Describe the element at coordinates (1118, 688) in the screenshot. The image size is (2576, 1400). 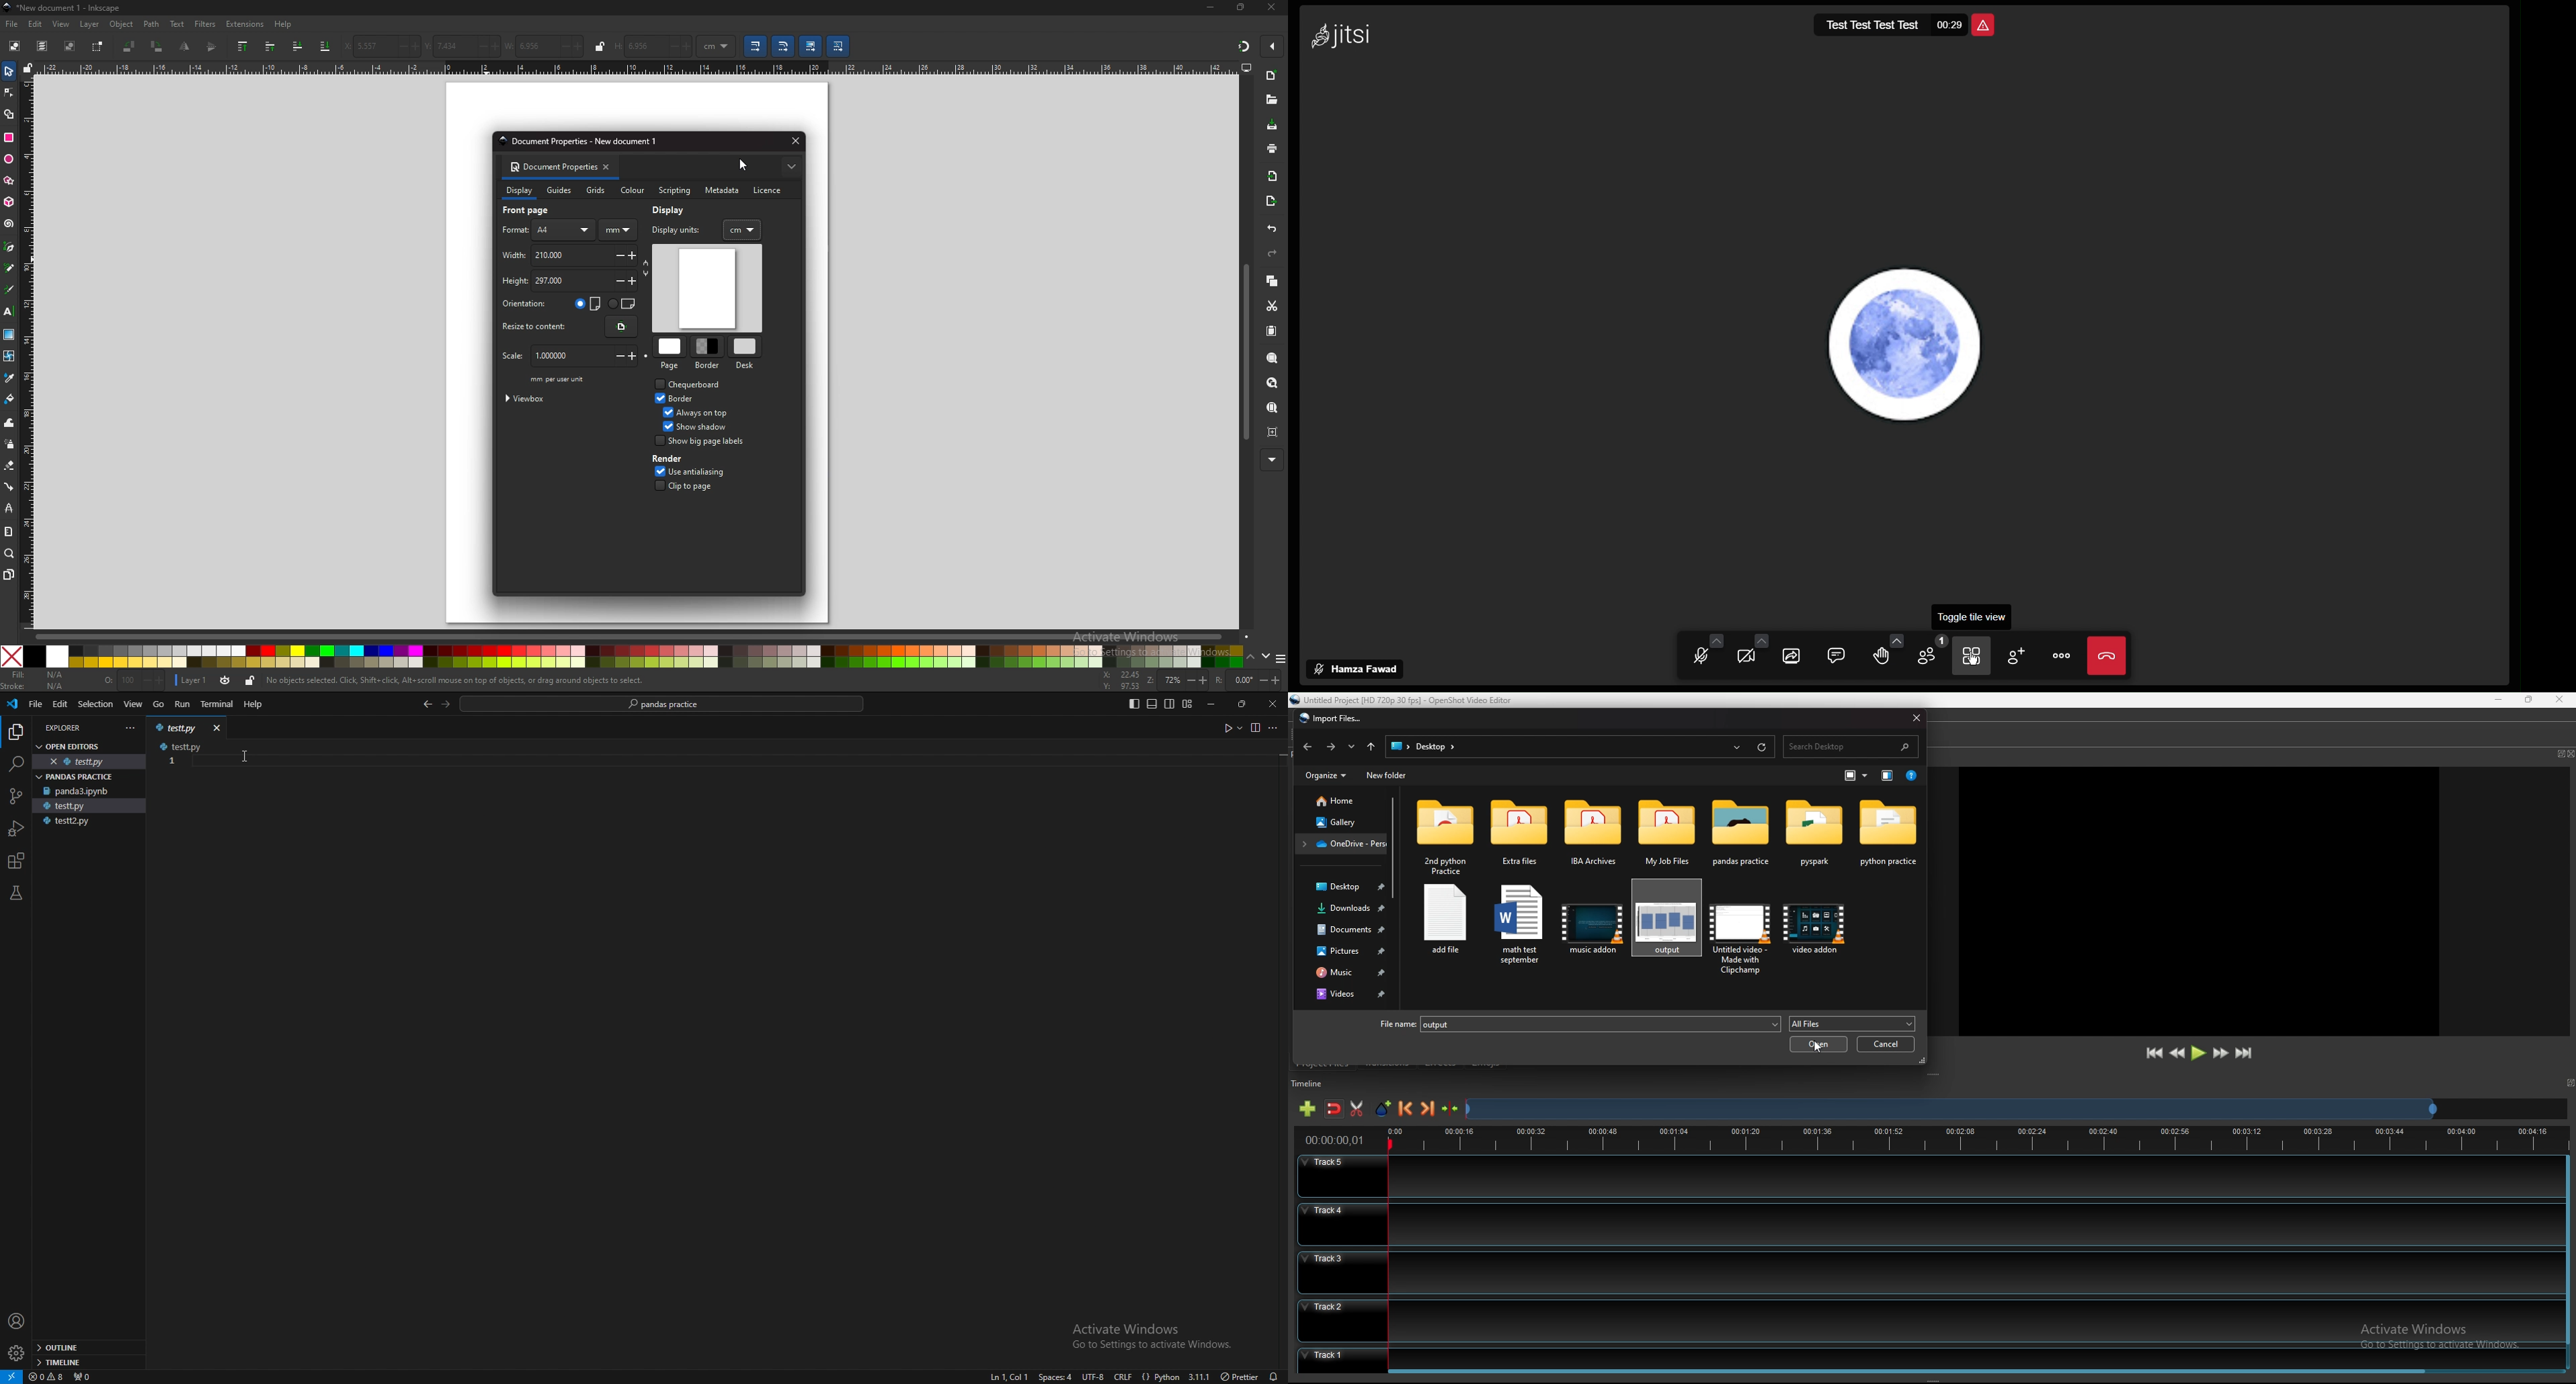
I see `cursor coordinates y-axis` at that location.